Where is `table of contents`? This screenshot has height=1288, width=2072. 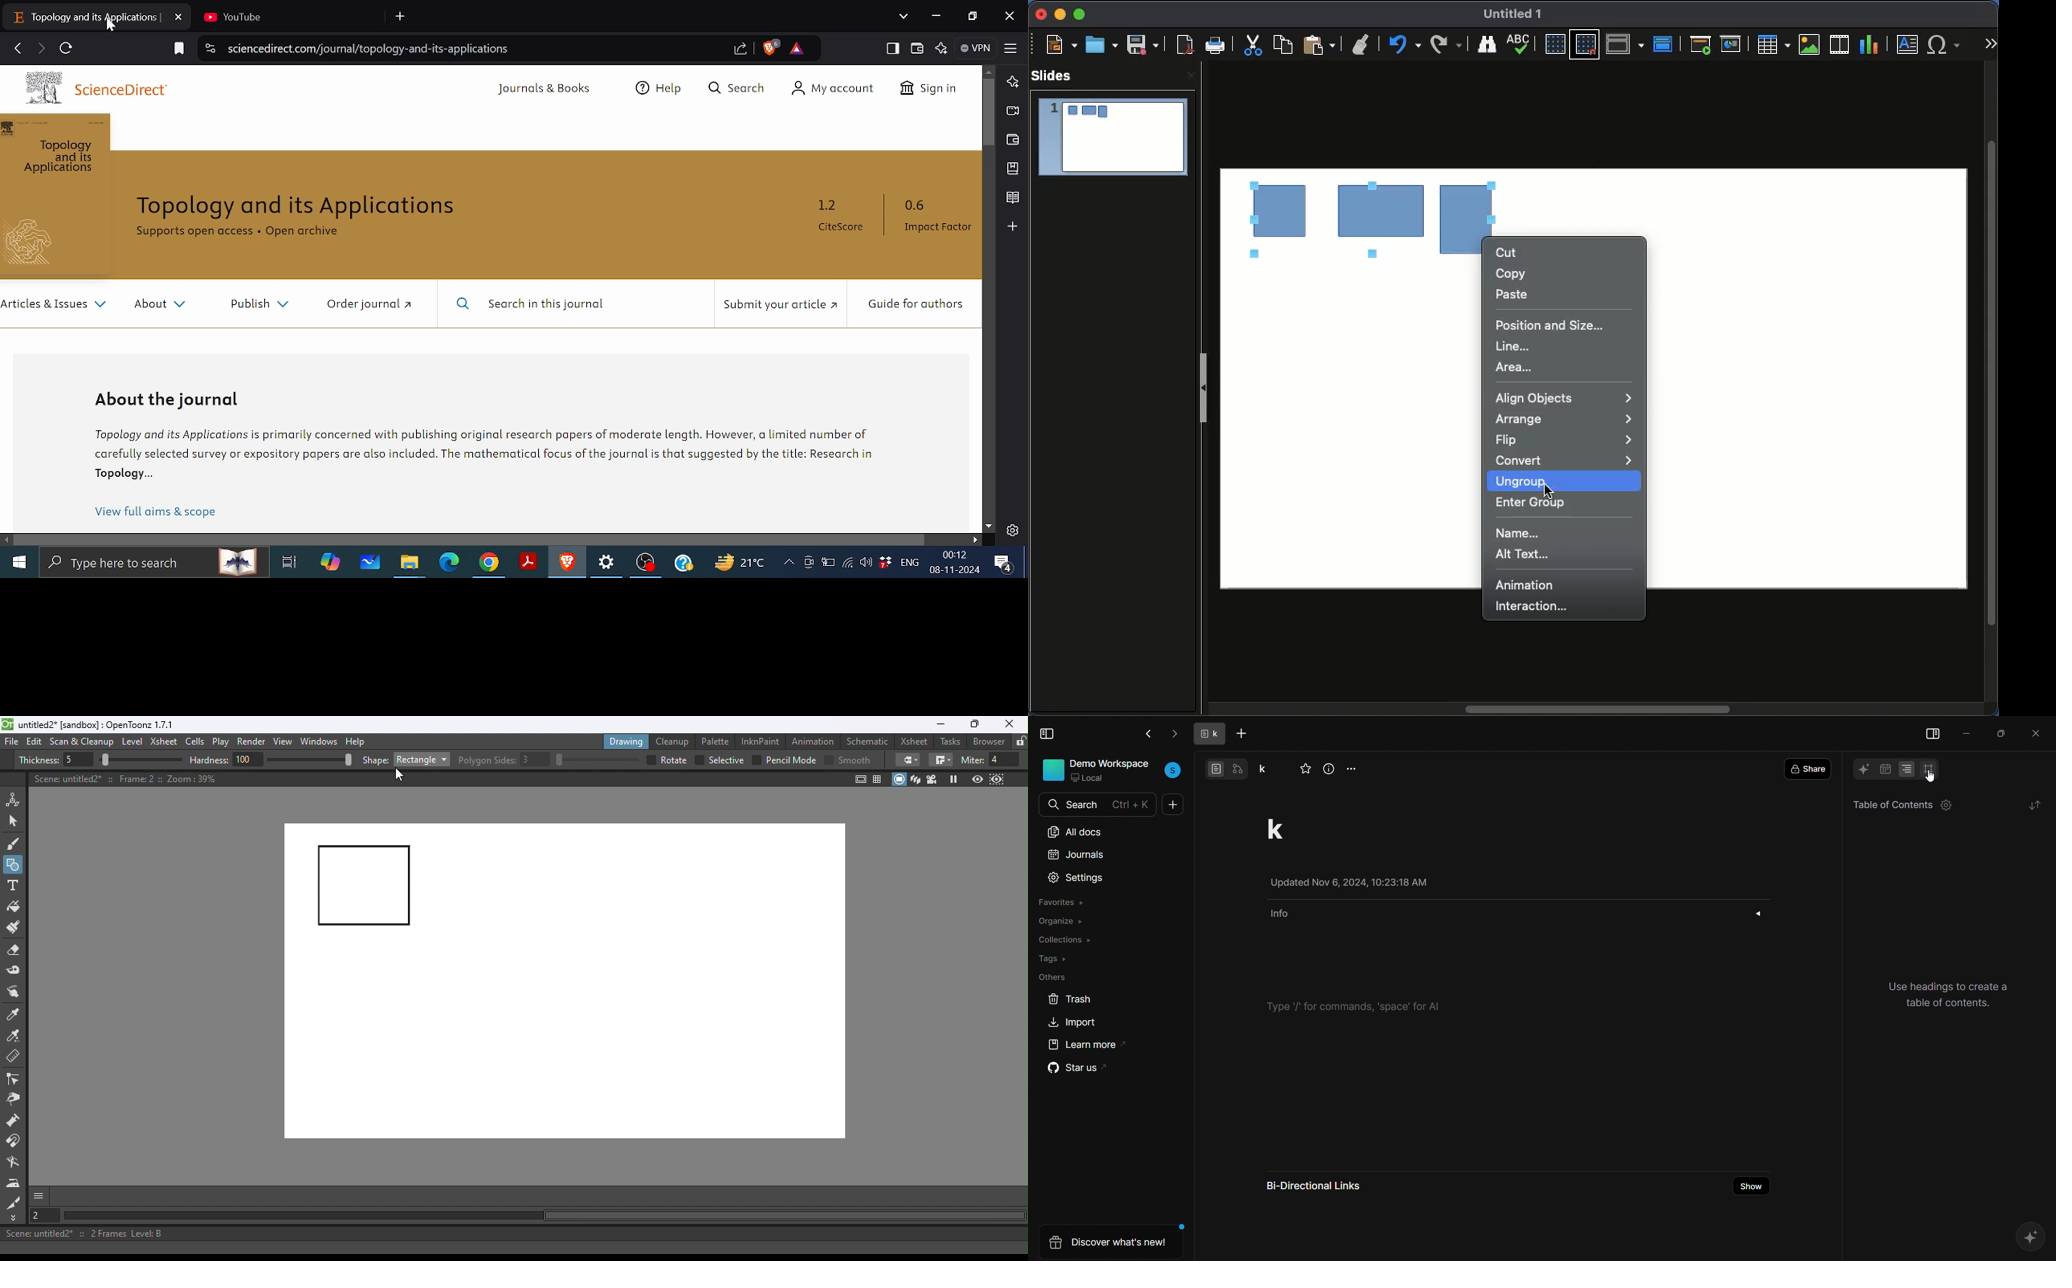
table of contents is located at coordinates (1888, 805).